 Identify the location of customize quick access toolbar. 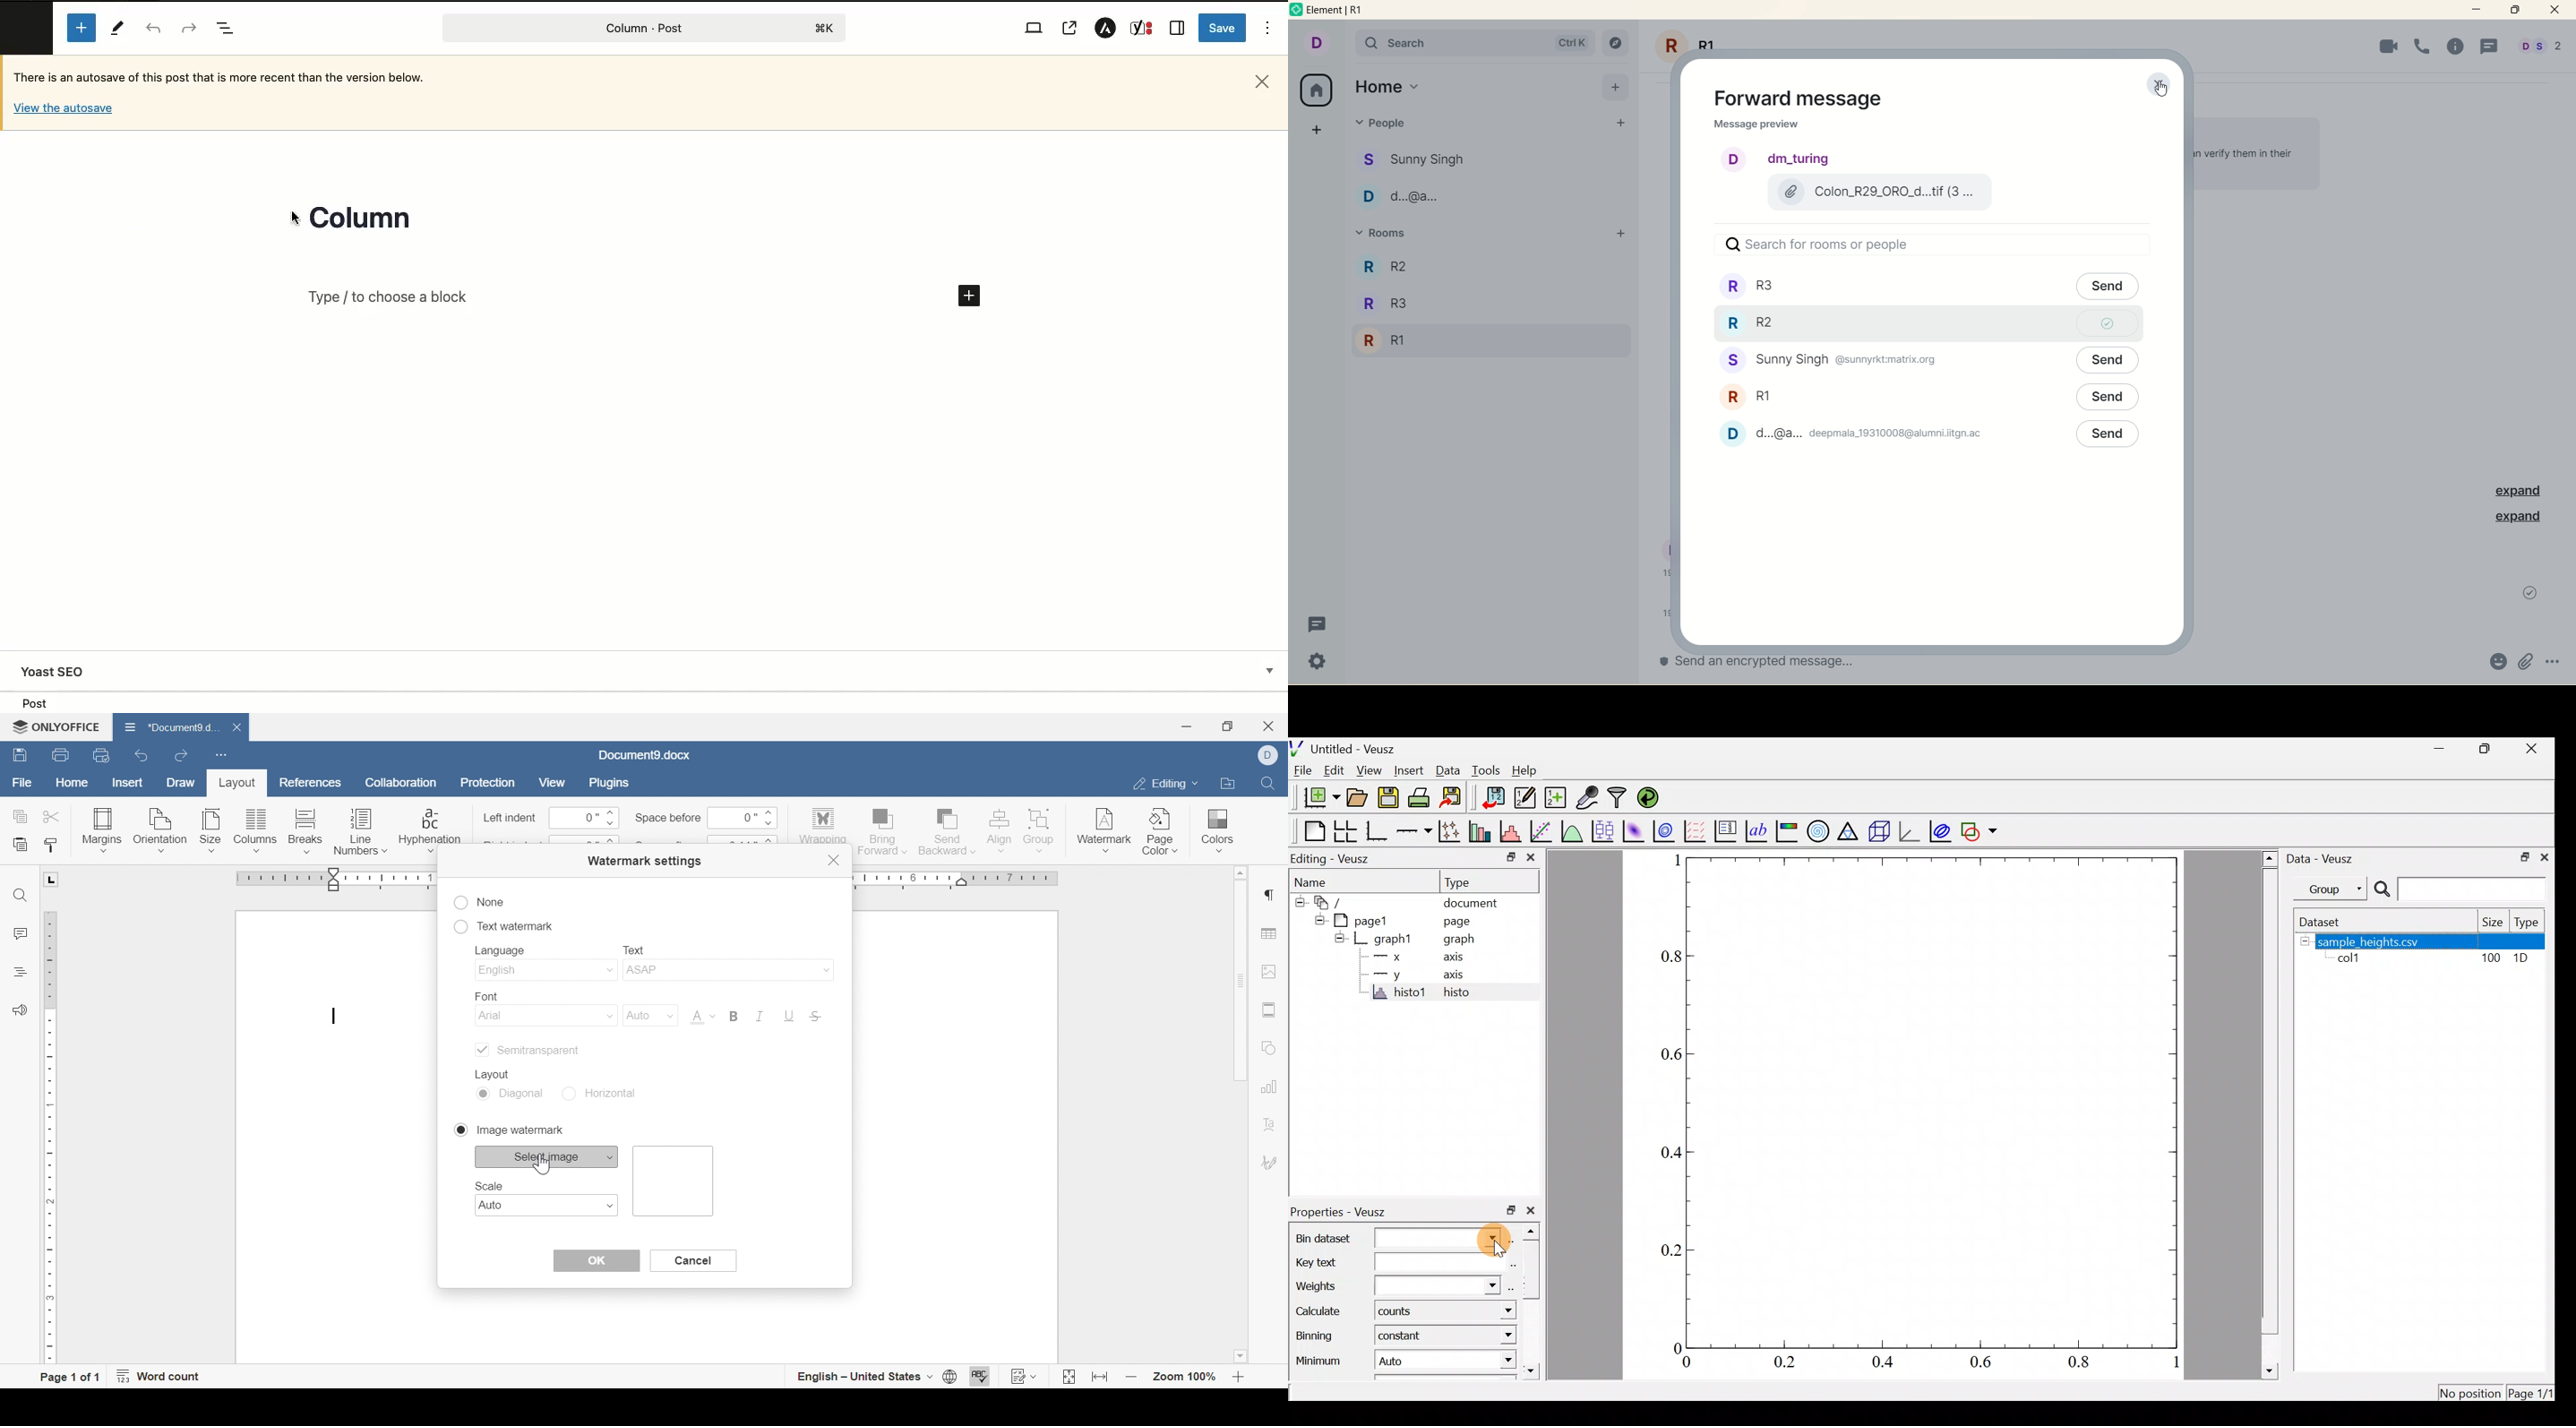
(218, 753).